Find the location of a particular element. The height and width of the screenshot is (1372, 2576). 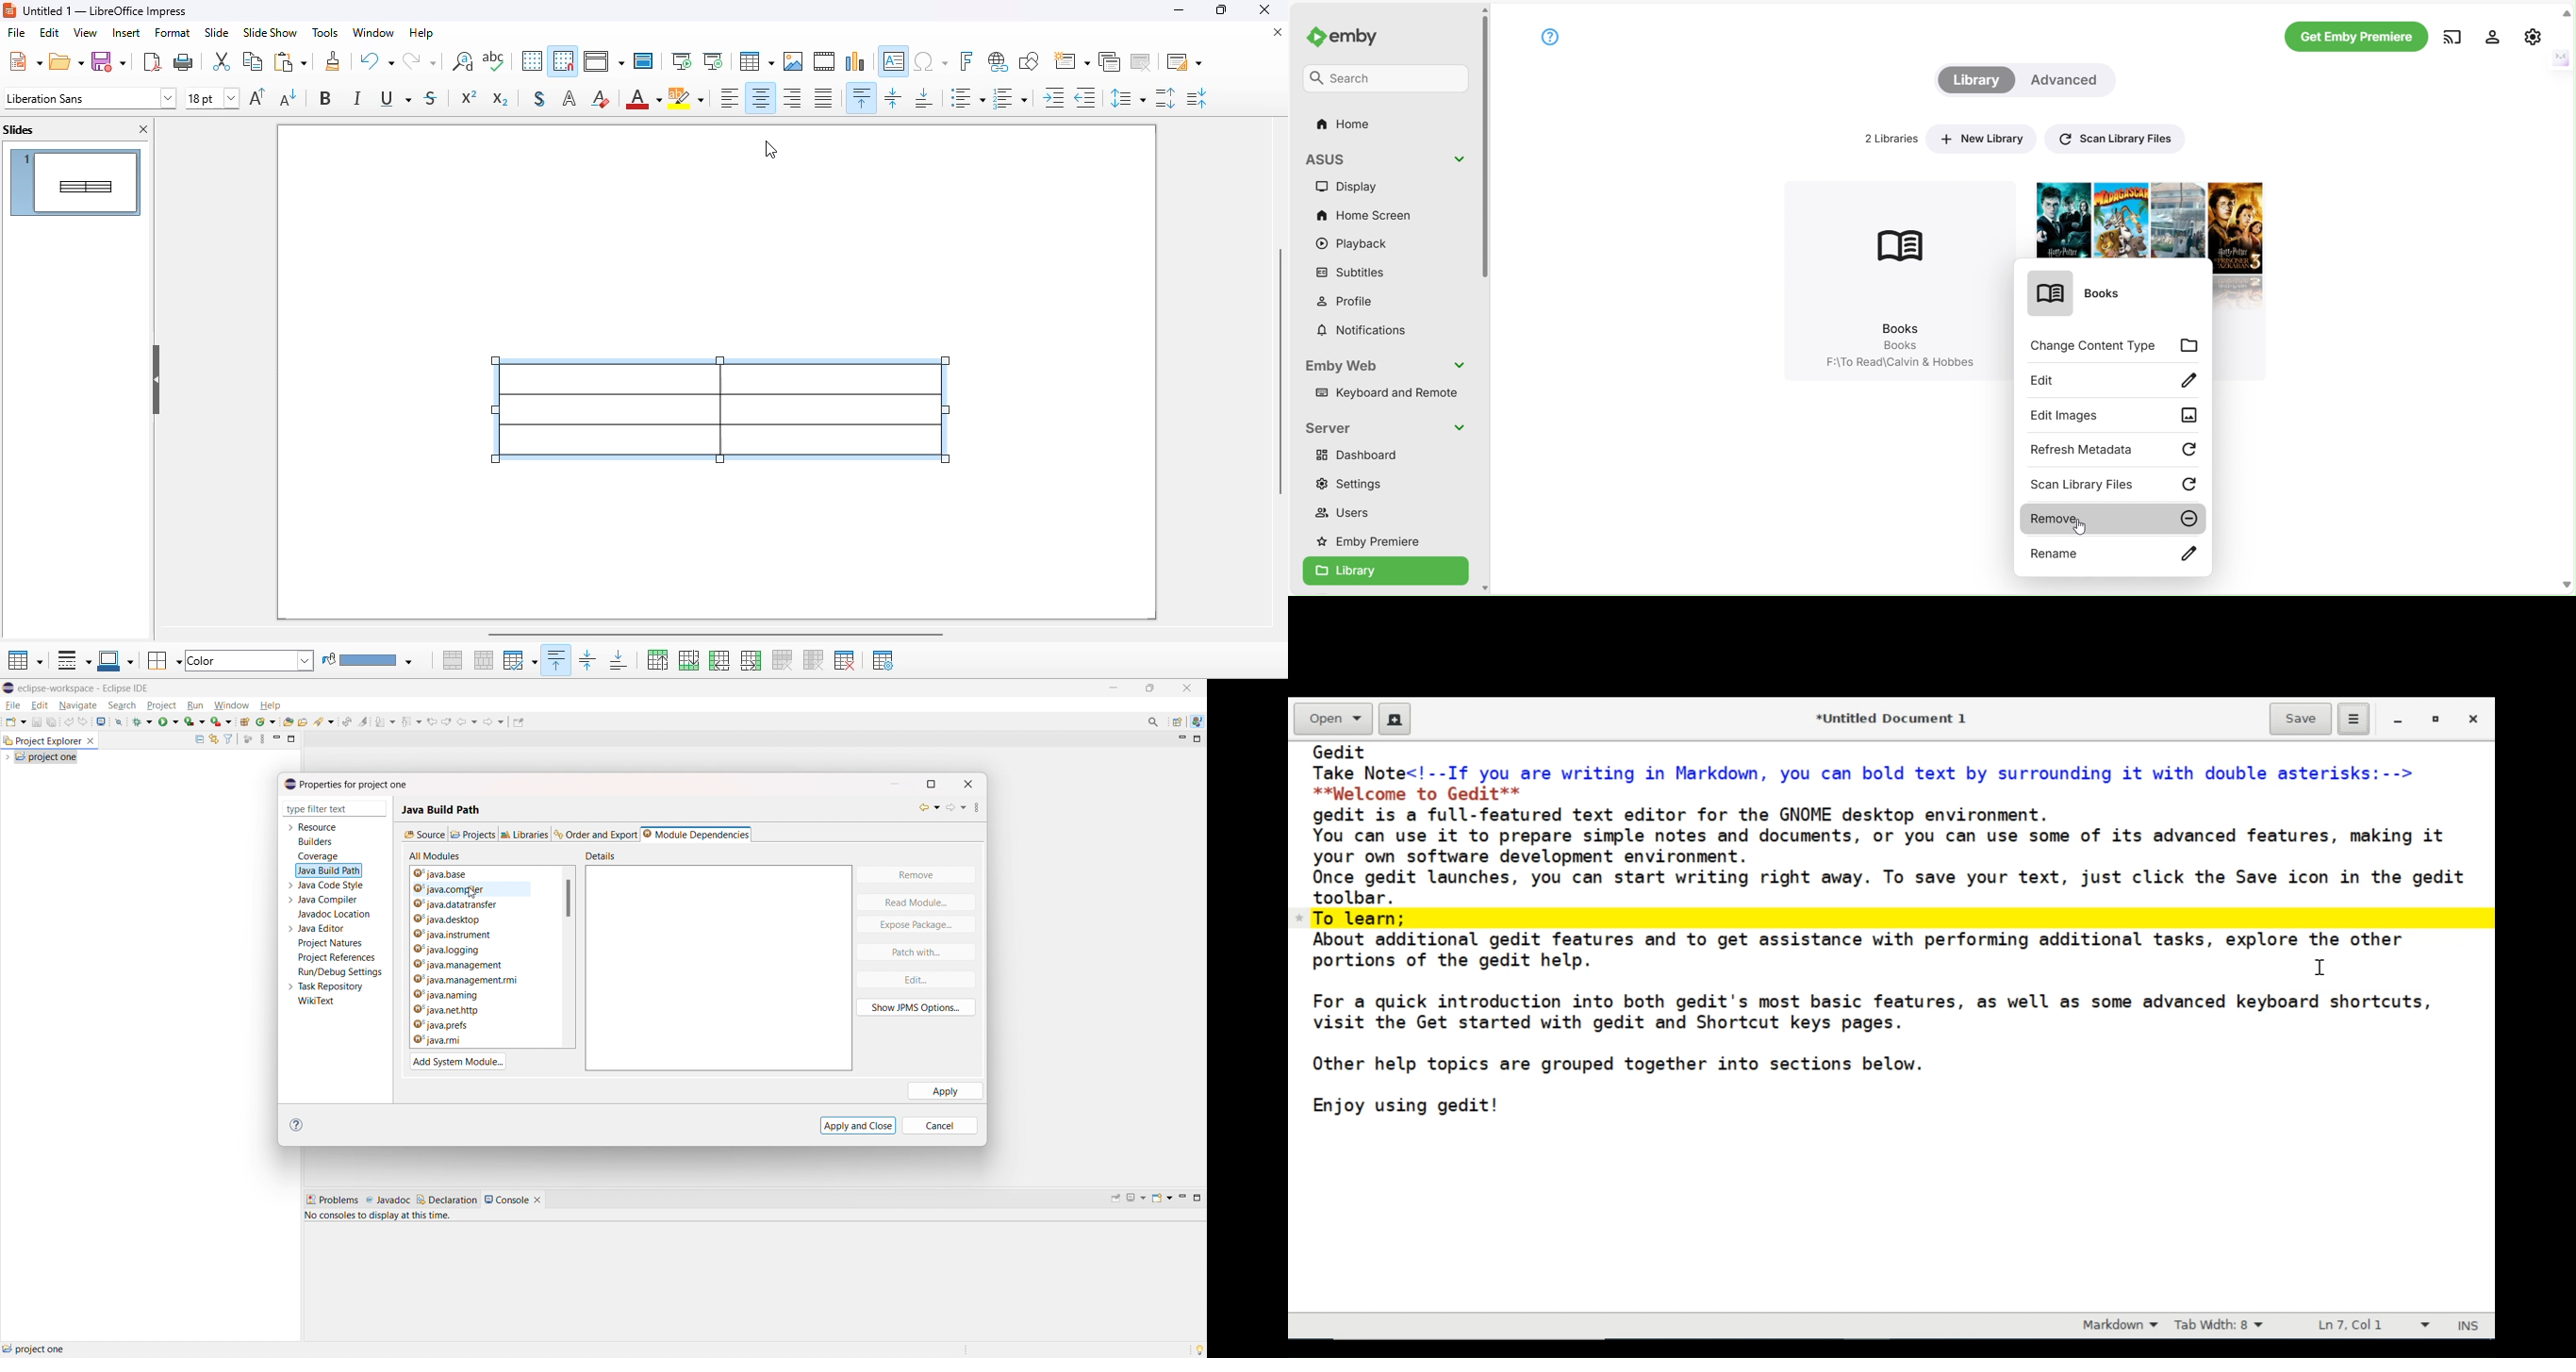

font size is located at coordinates (212, 99).